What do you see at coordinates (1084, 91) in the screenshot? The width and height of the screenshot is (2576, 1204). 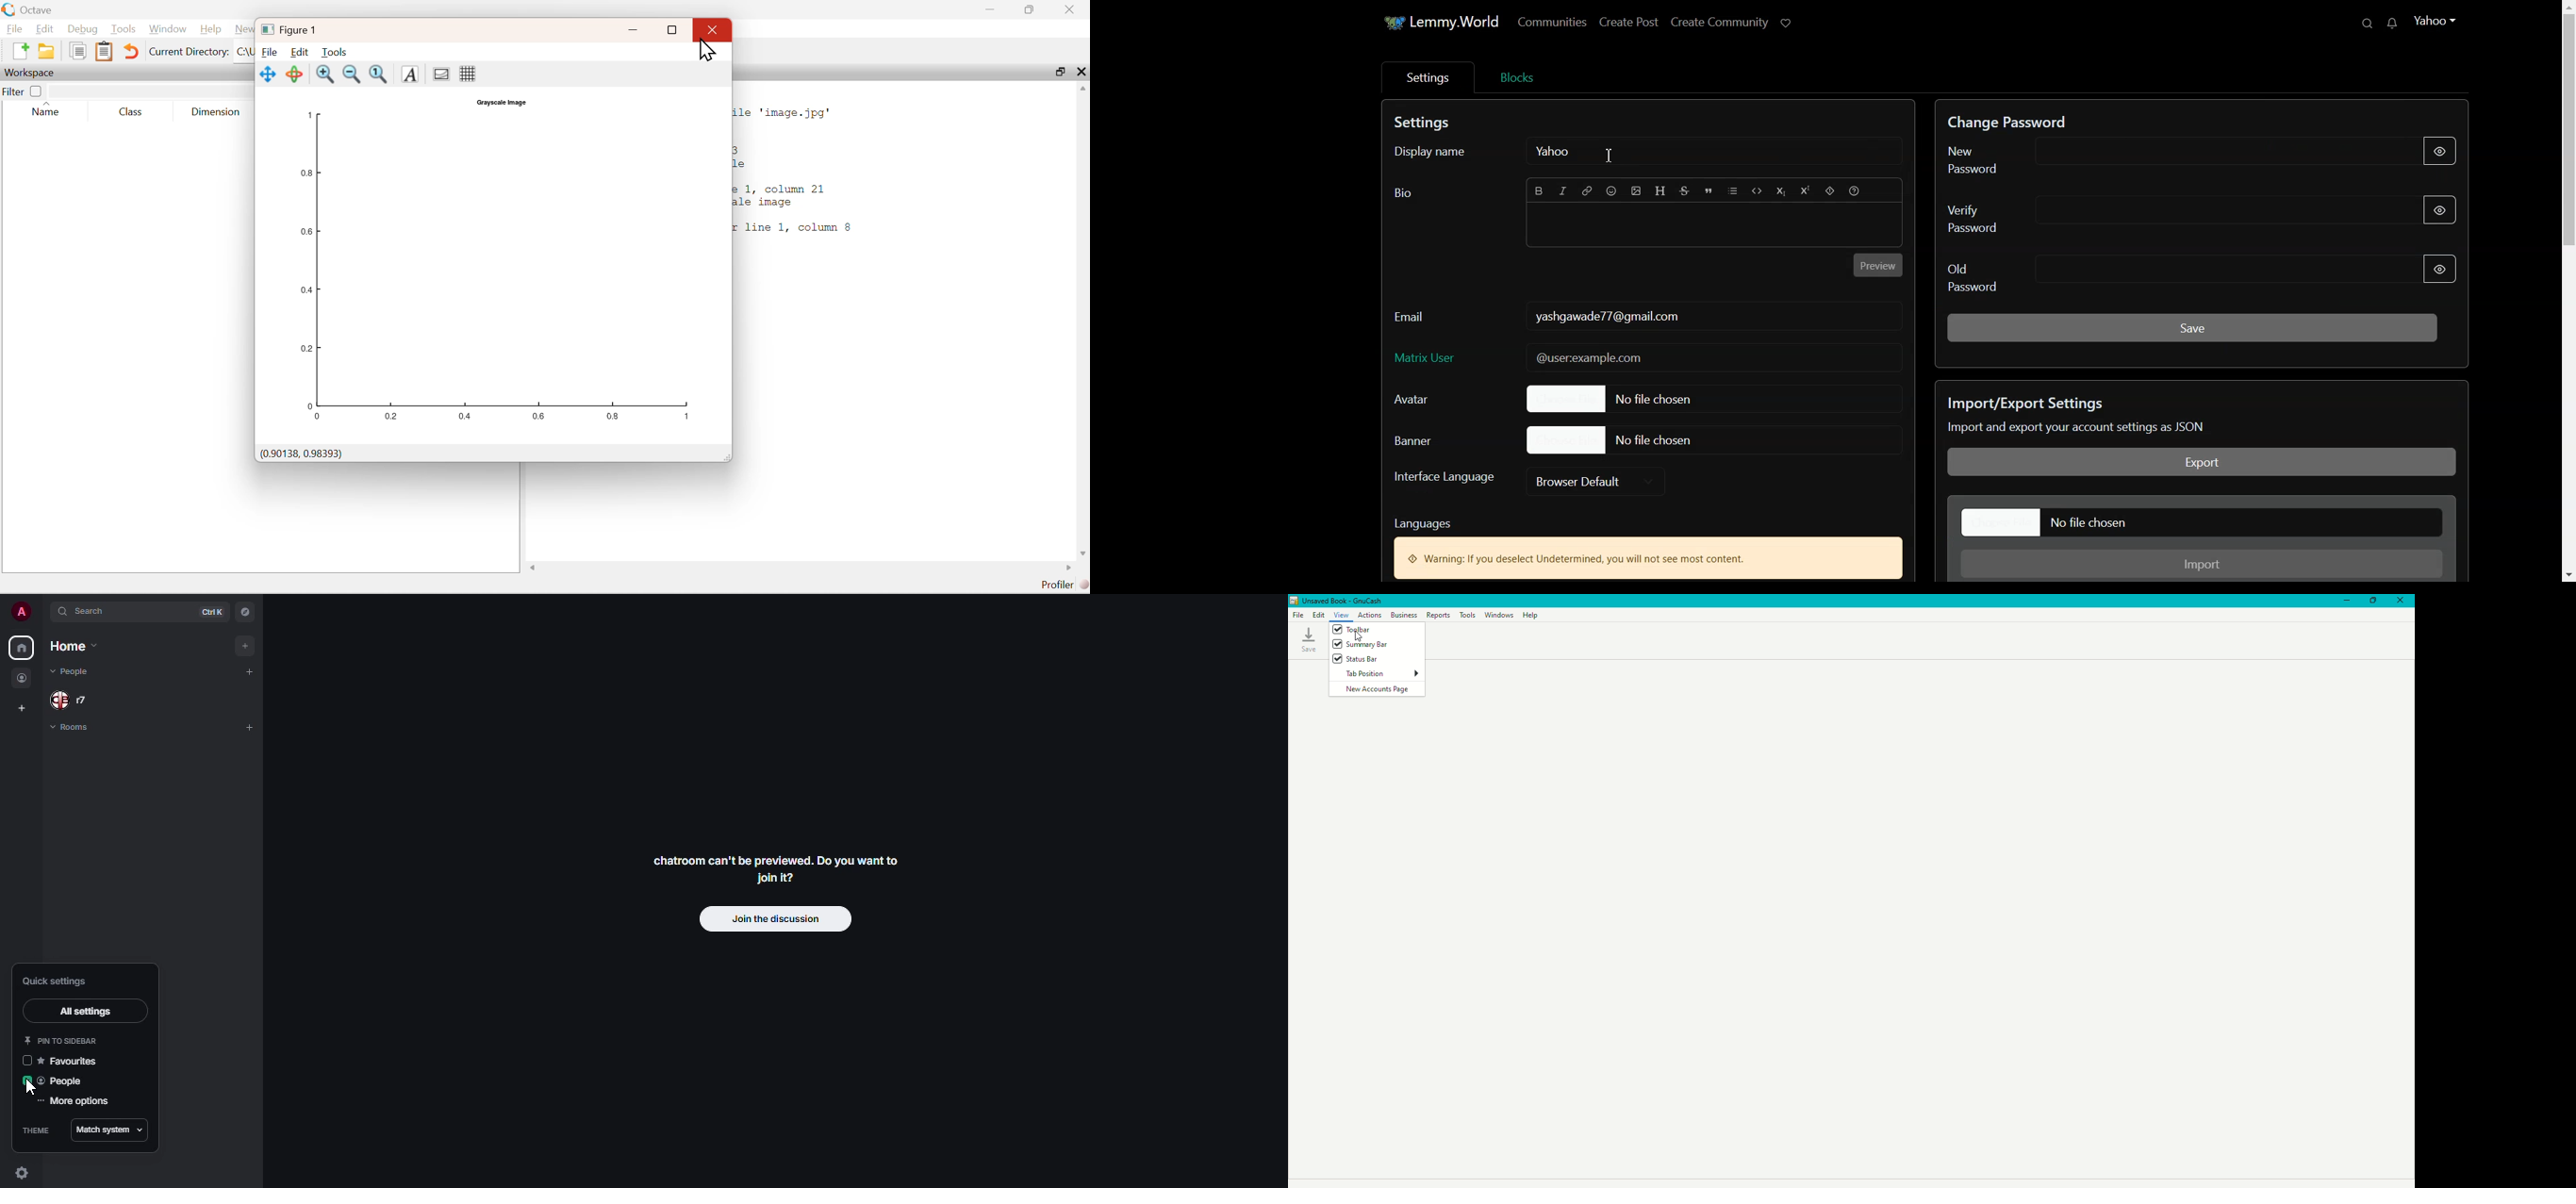 I see `scroll bar up` at bounding box center [1084, 91].